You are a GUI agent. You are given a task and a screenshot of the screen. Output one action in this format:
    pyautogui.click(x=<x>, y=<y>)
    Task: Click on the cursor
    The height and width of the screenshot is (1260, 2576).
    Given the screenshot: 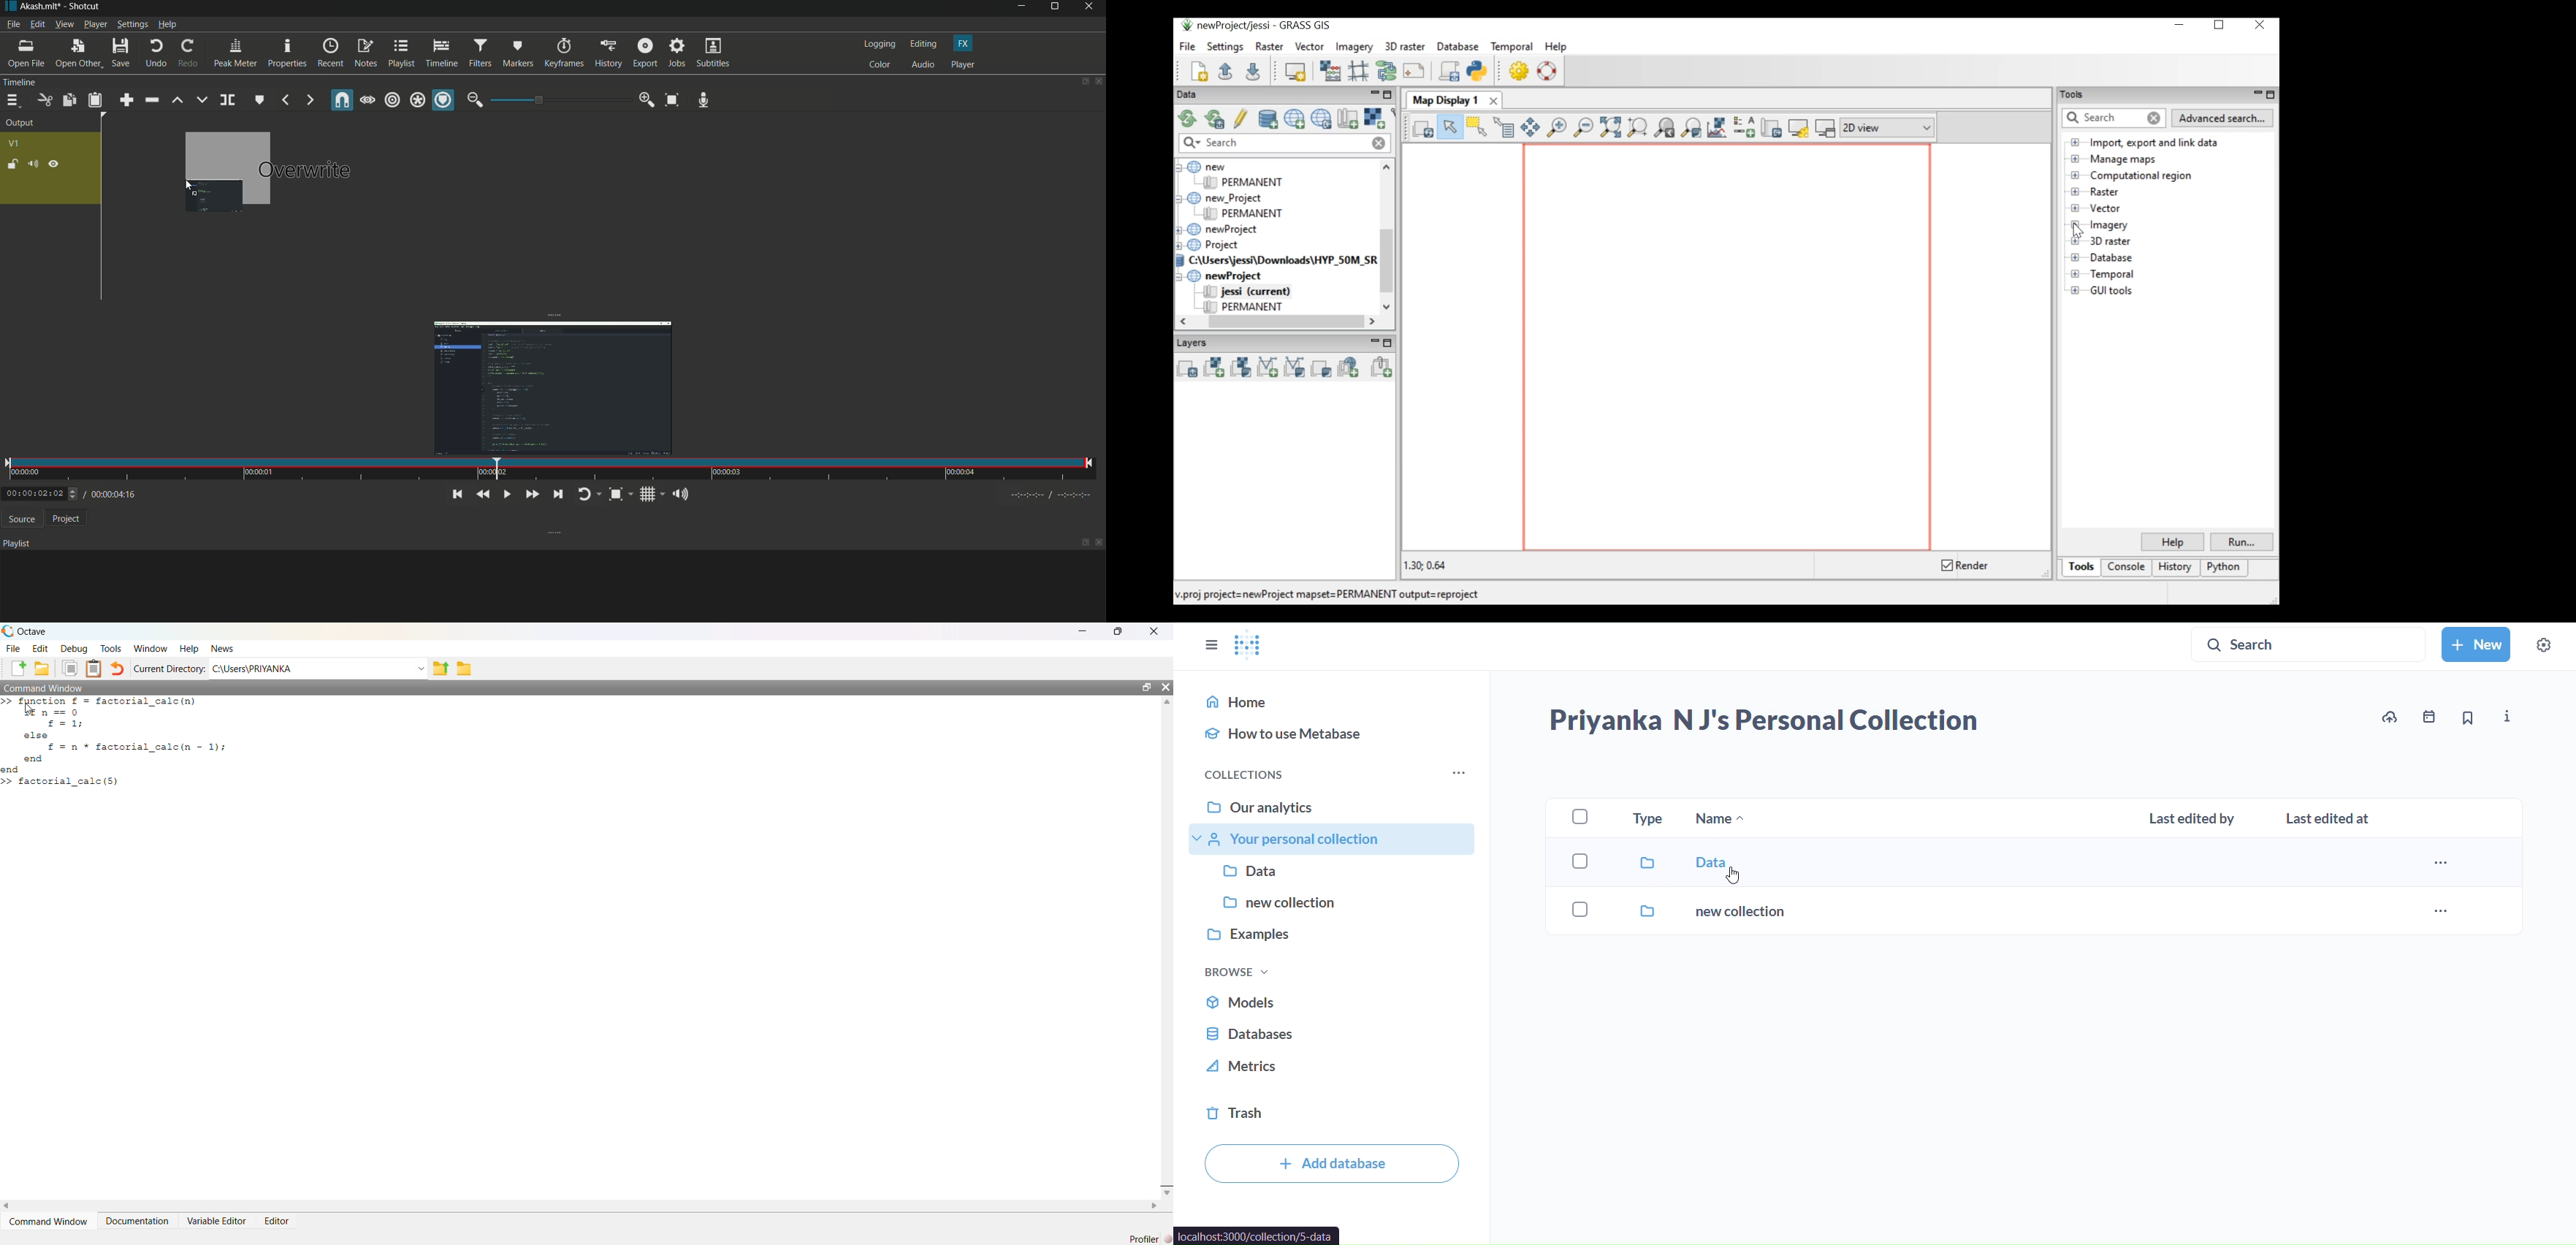 What is the action you would take?
    pyautogui.click(x=1732, y=877)
    